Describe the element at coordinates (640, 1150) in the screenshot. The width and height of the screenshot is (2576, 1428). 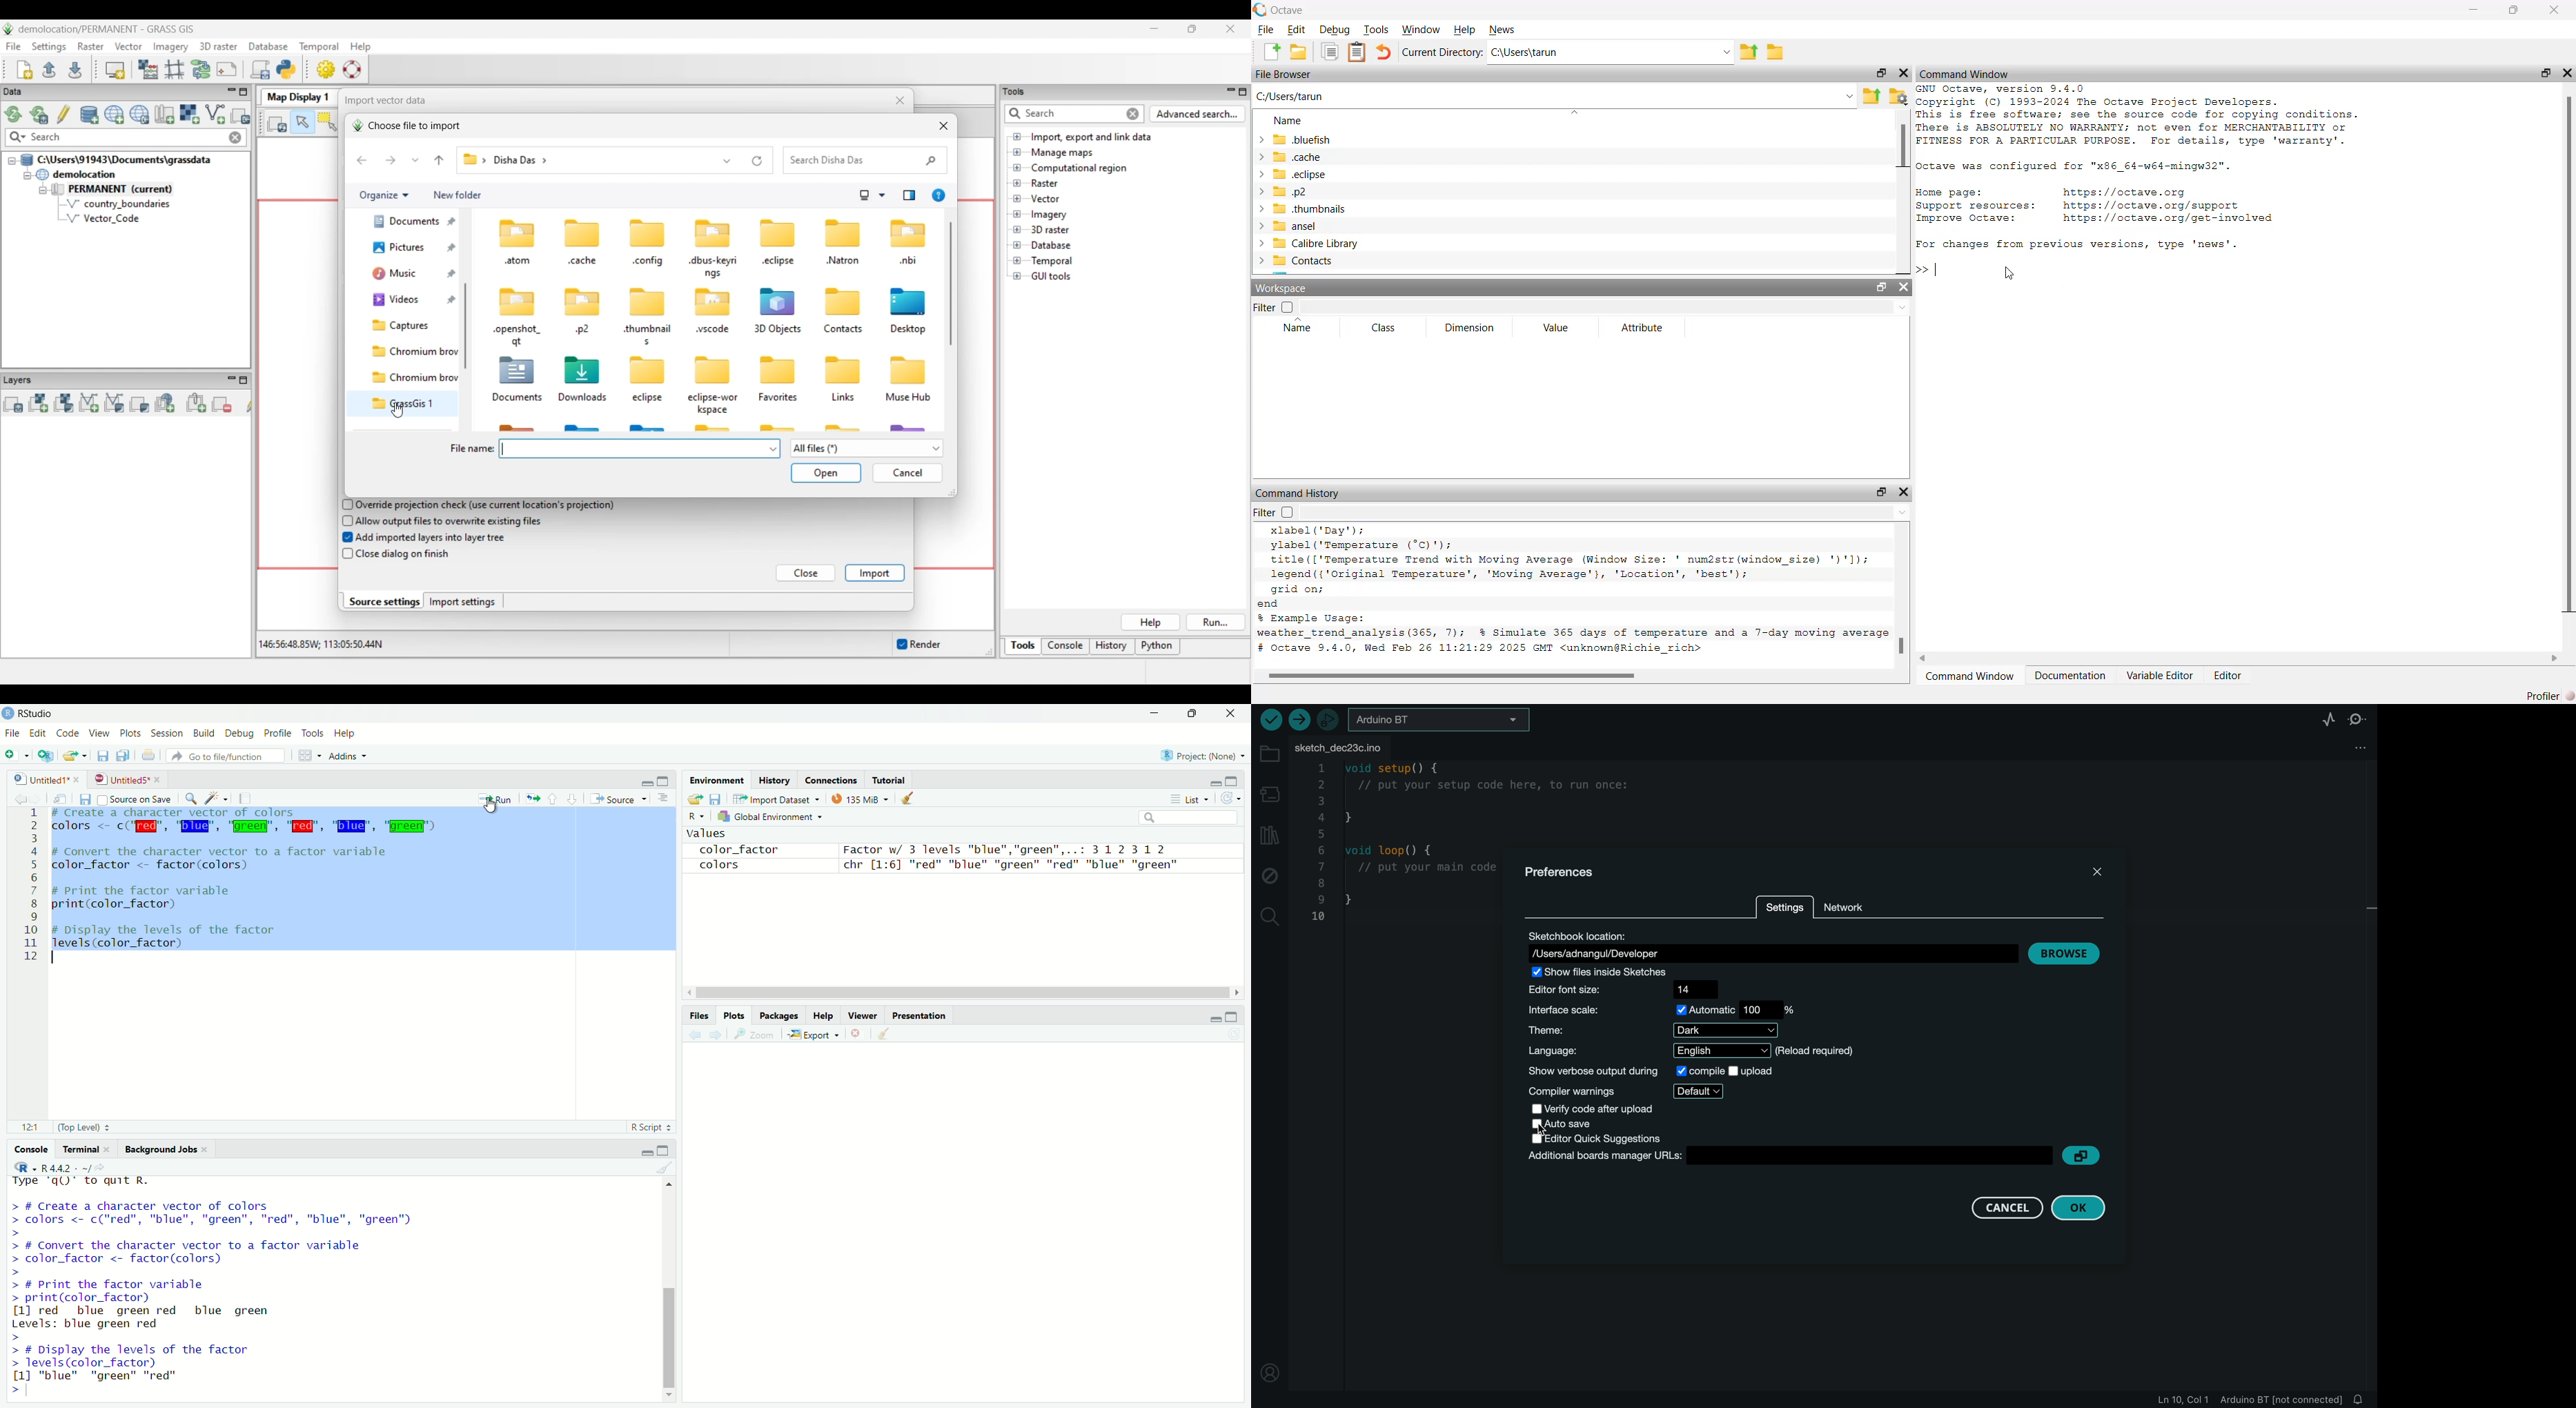
I see `minimize` at that location.